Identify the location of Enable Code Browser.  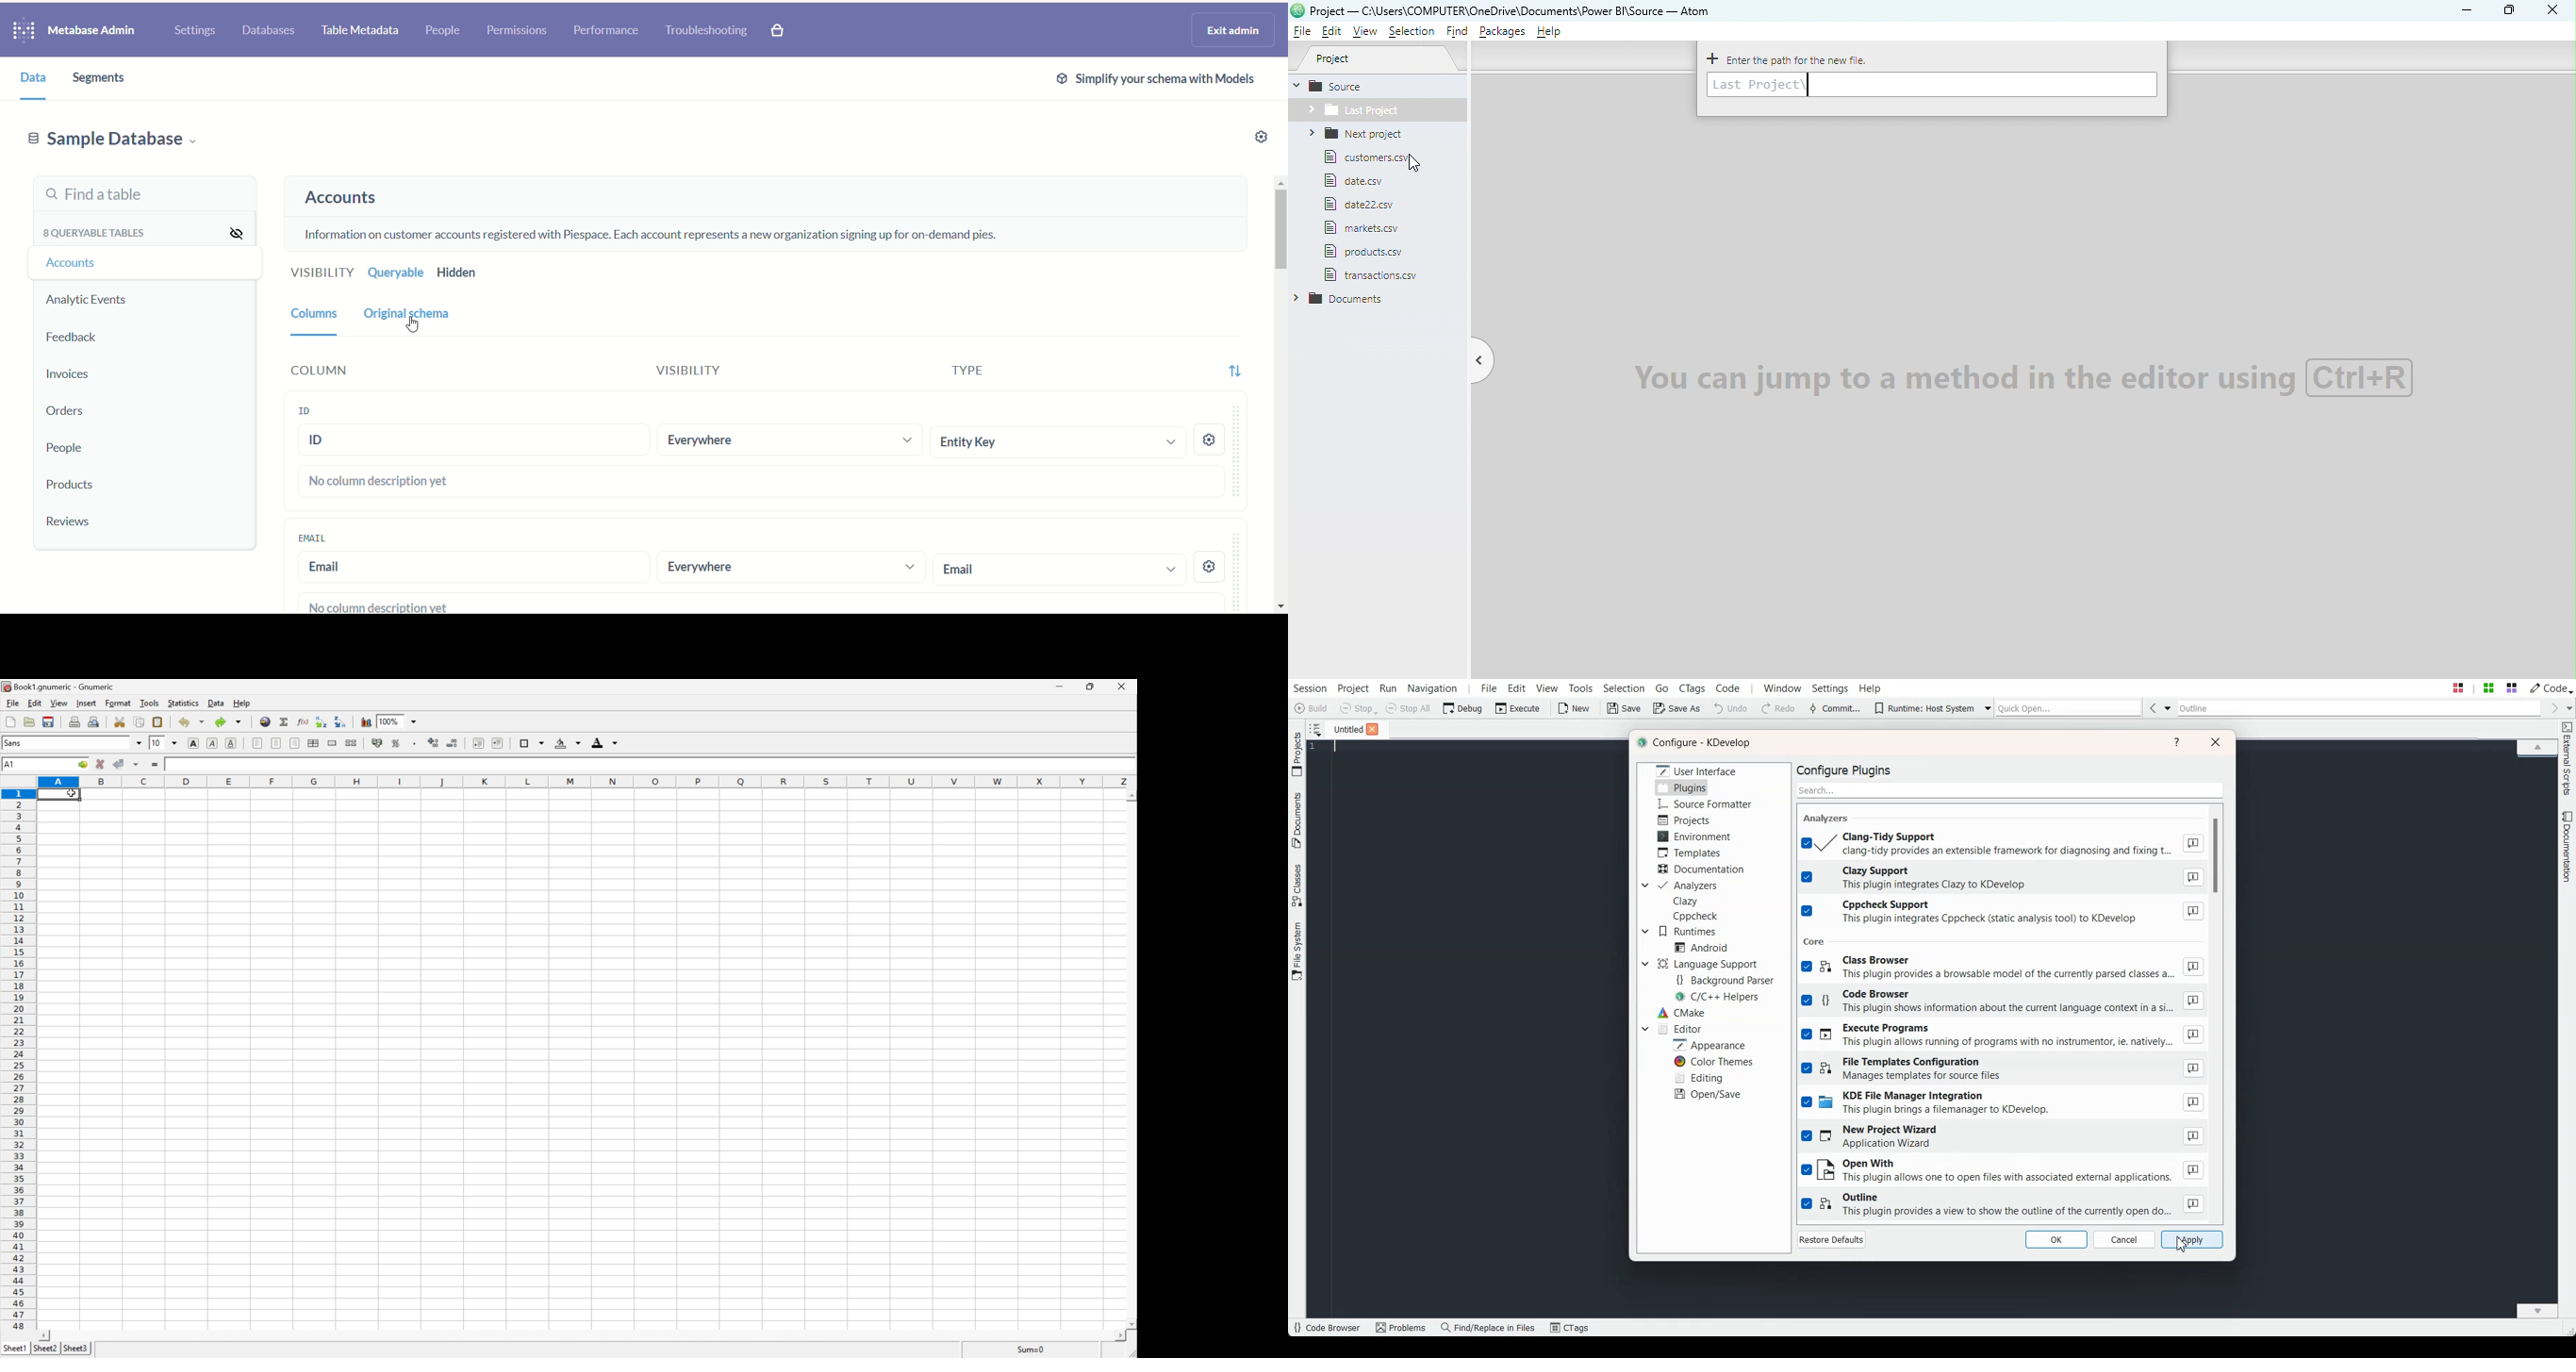
(2003, 1003).